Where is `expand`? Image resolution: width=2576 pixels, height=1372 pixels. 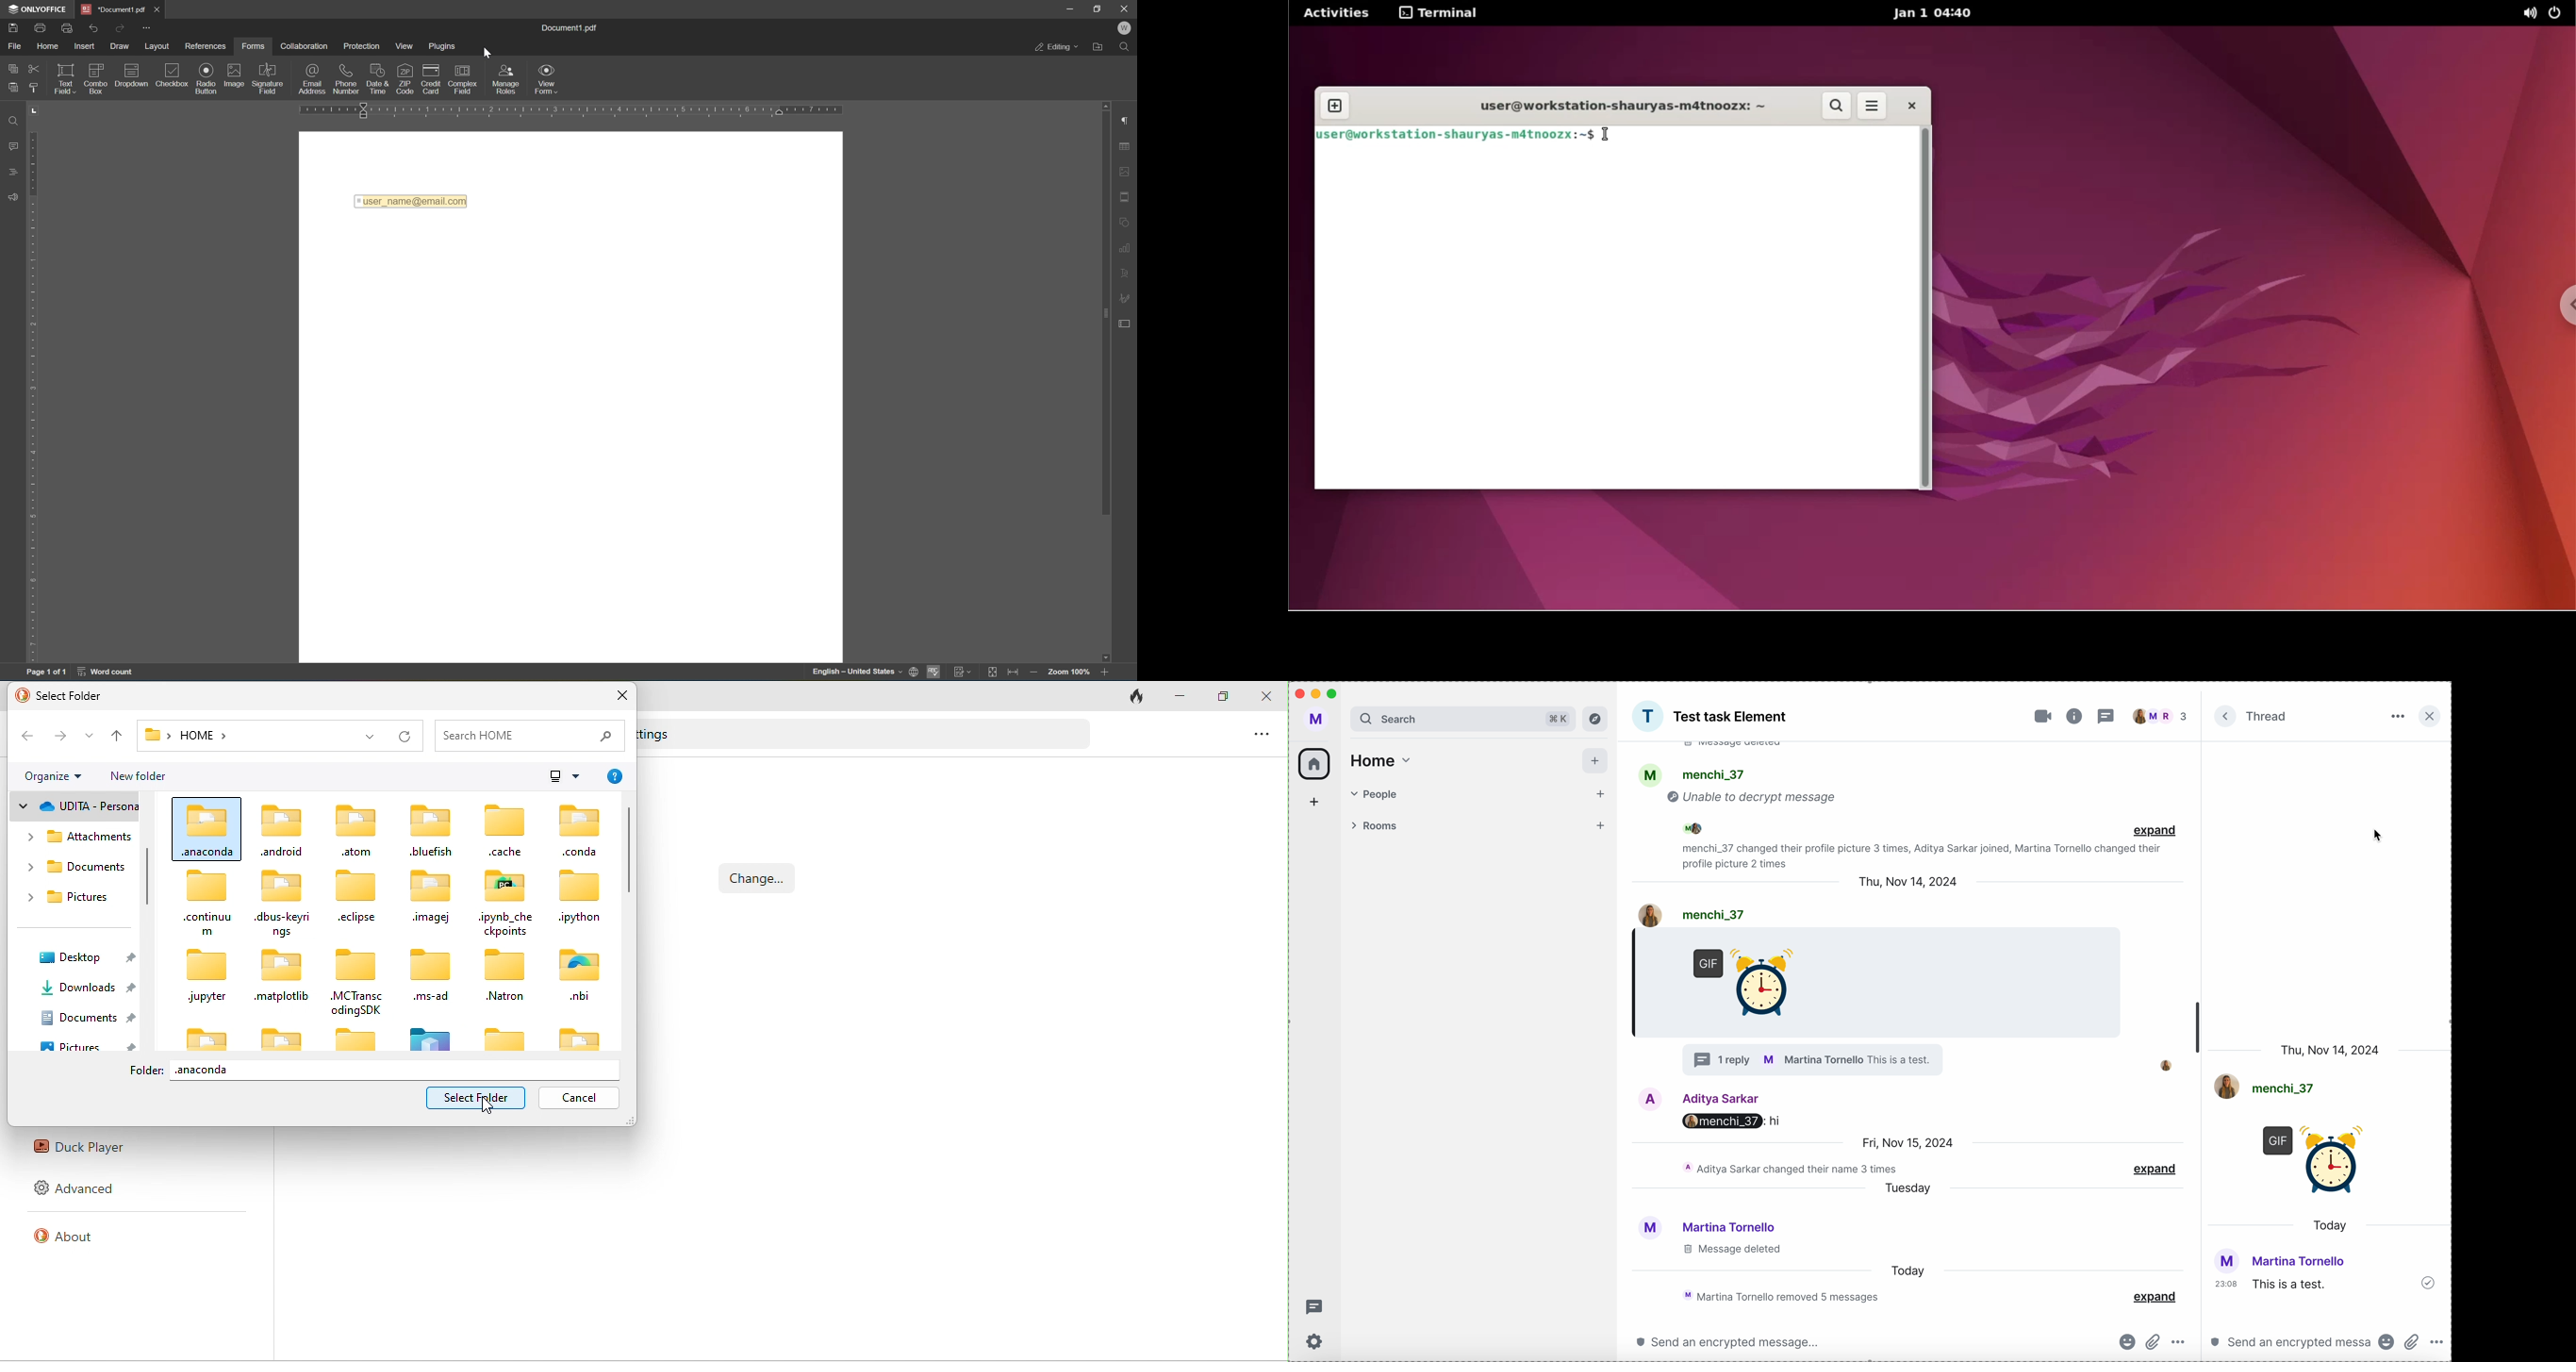
expand is located at coordinates (2227, 718).